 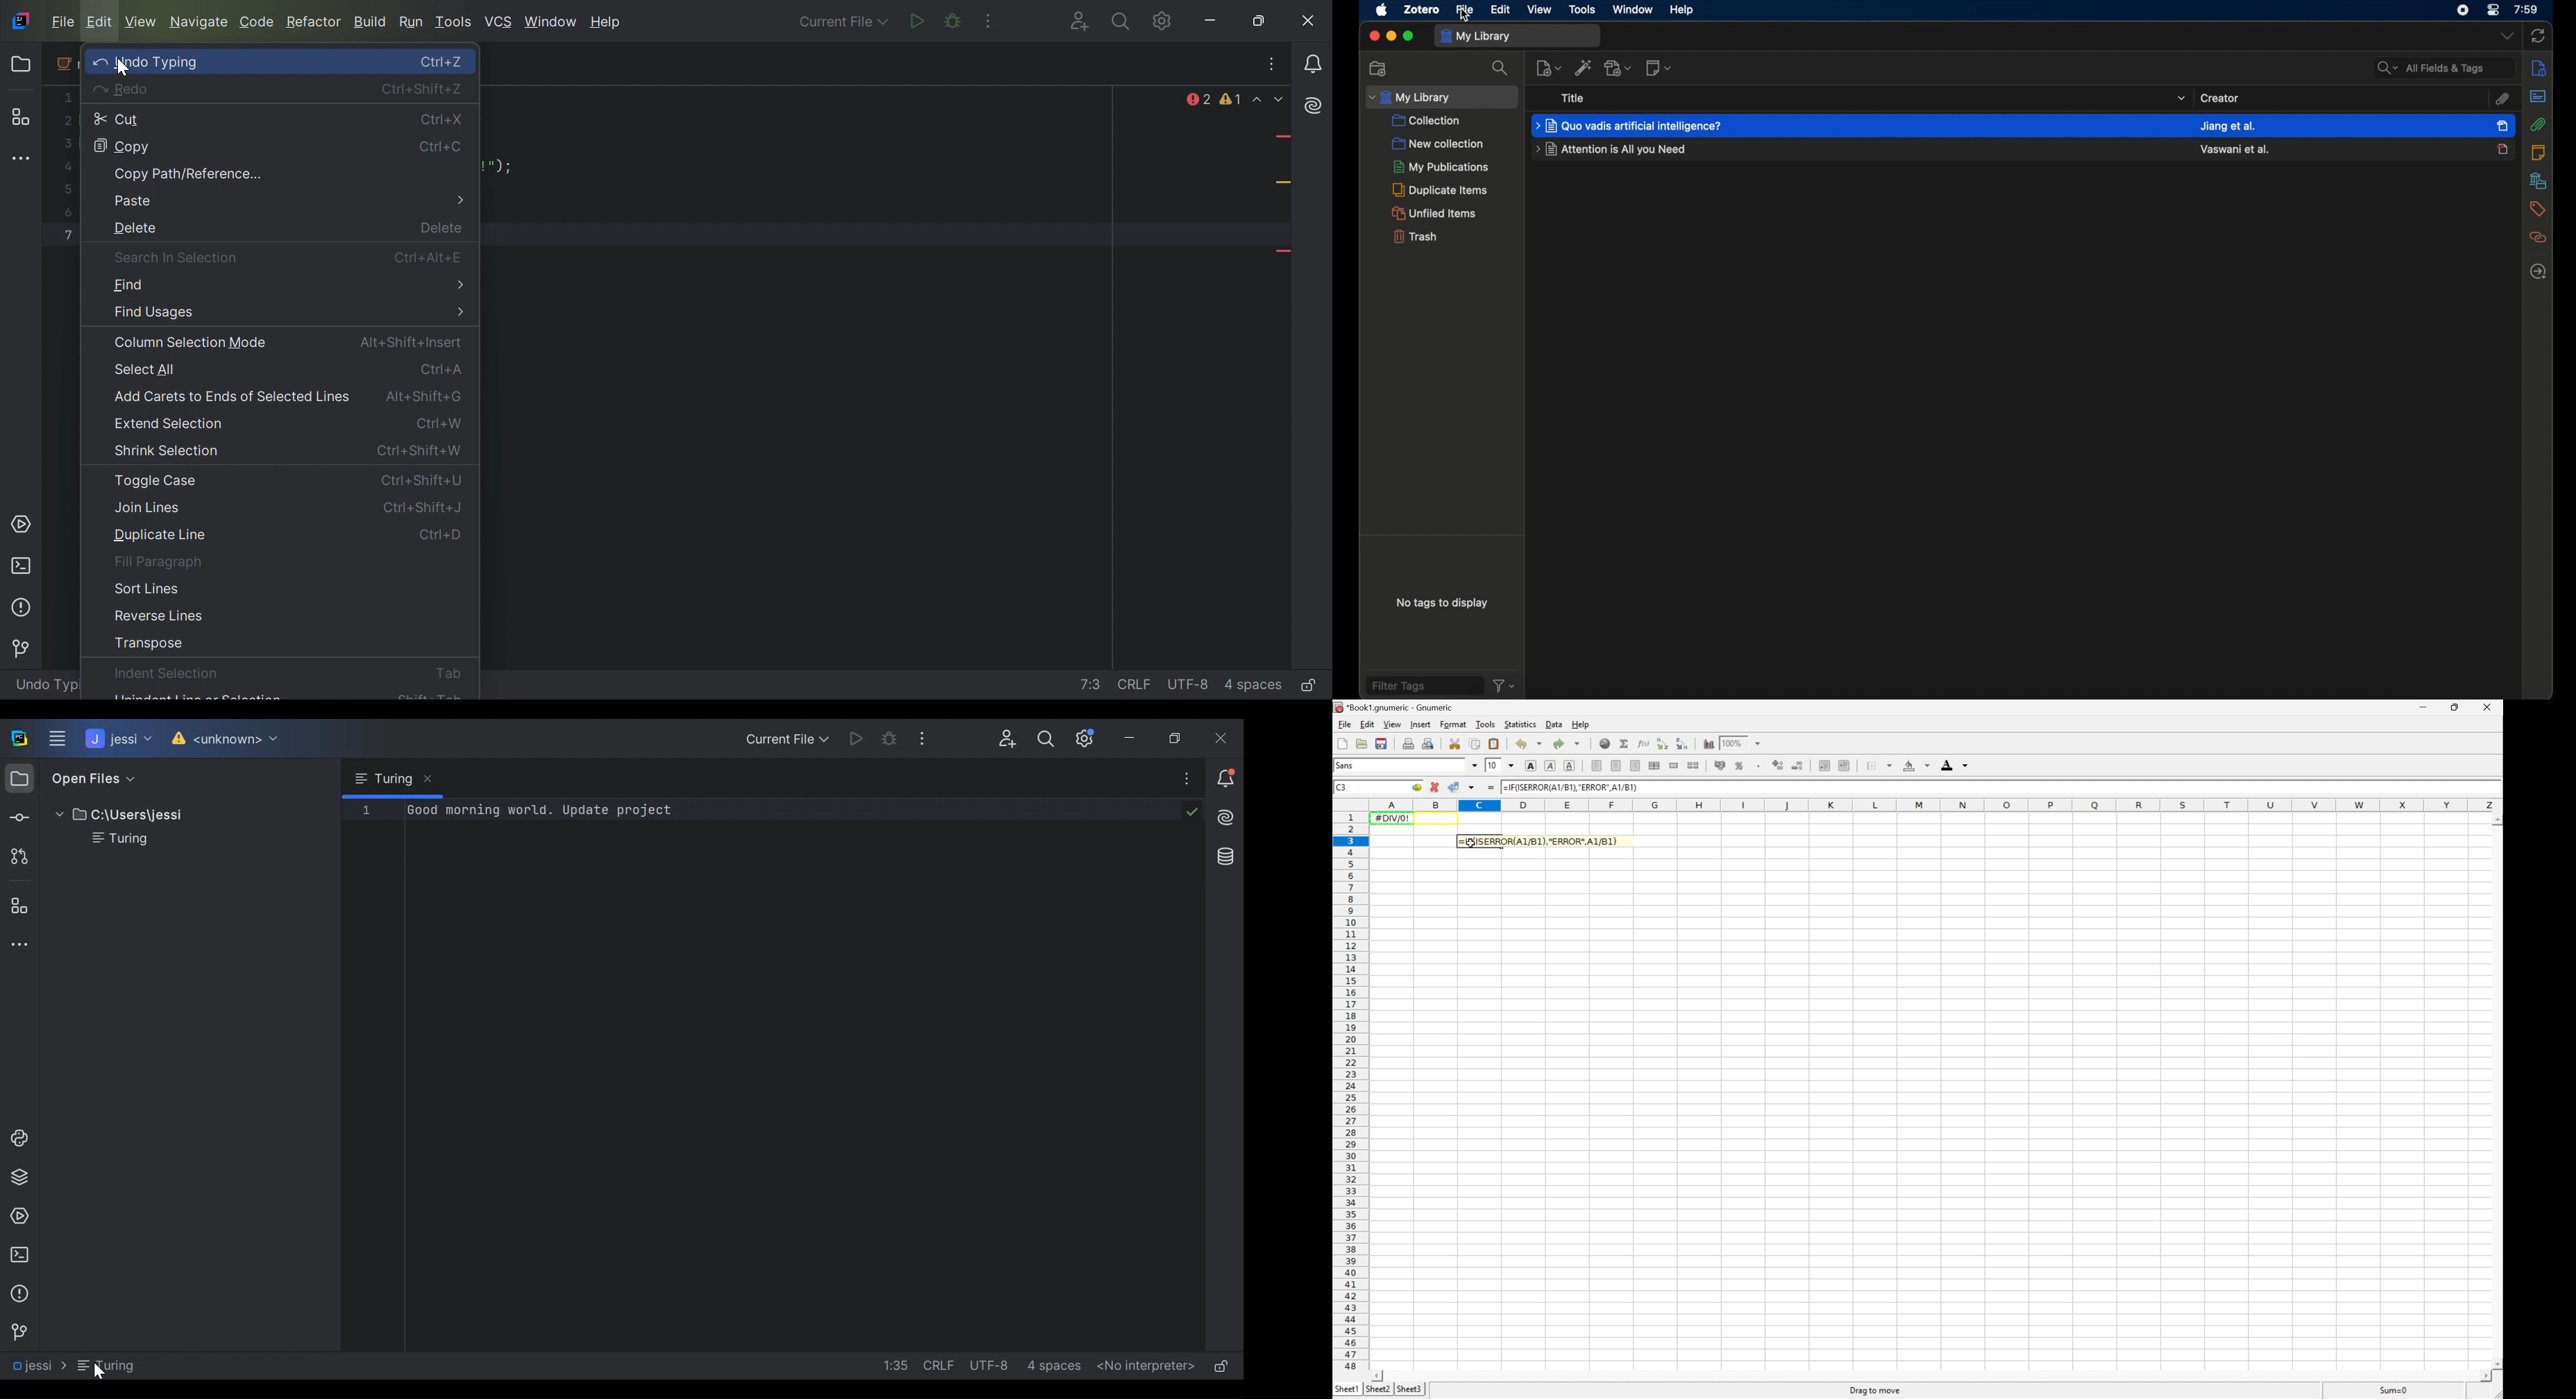 What do you see at coordinates (97, 1372) in the screenshot?
I see `Cursor` at bounding box center [97, 1372].